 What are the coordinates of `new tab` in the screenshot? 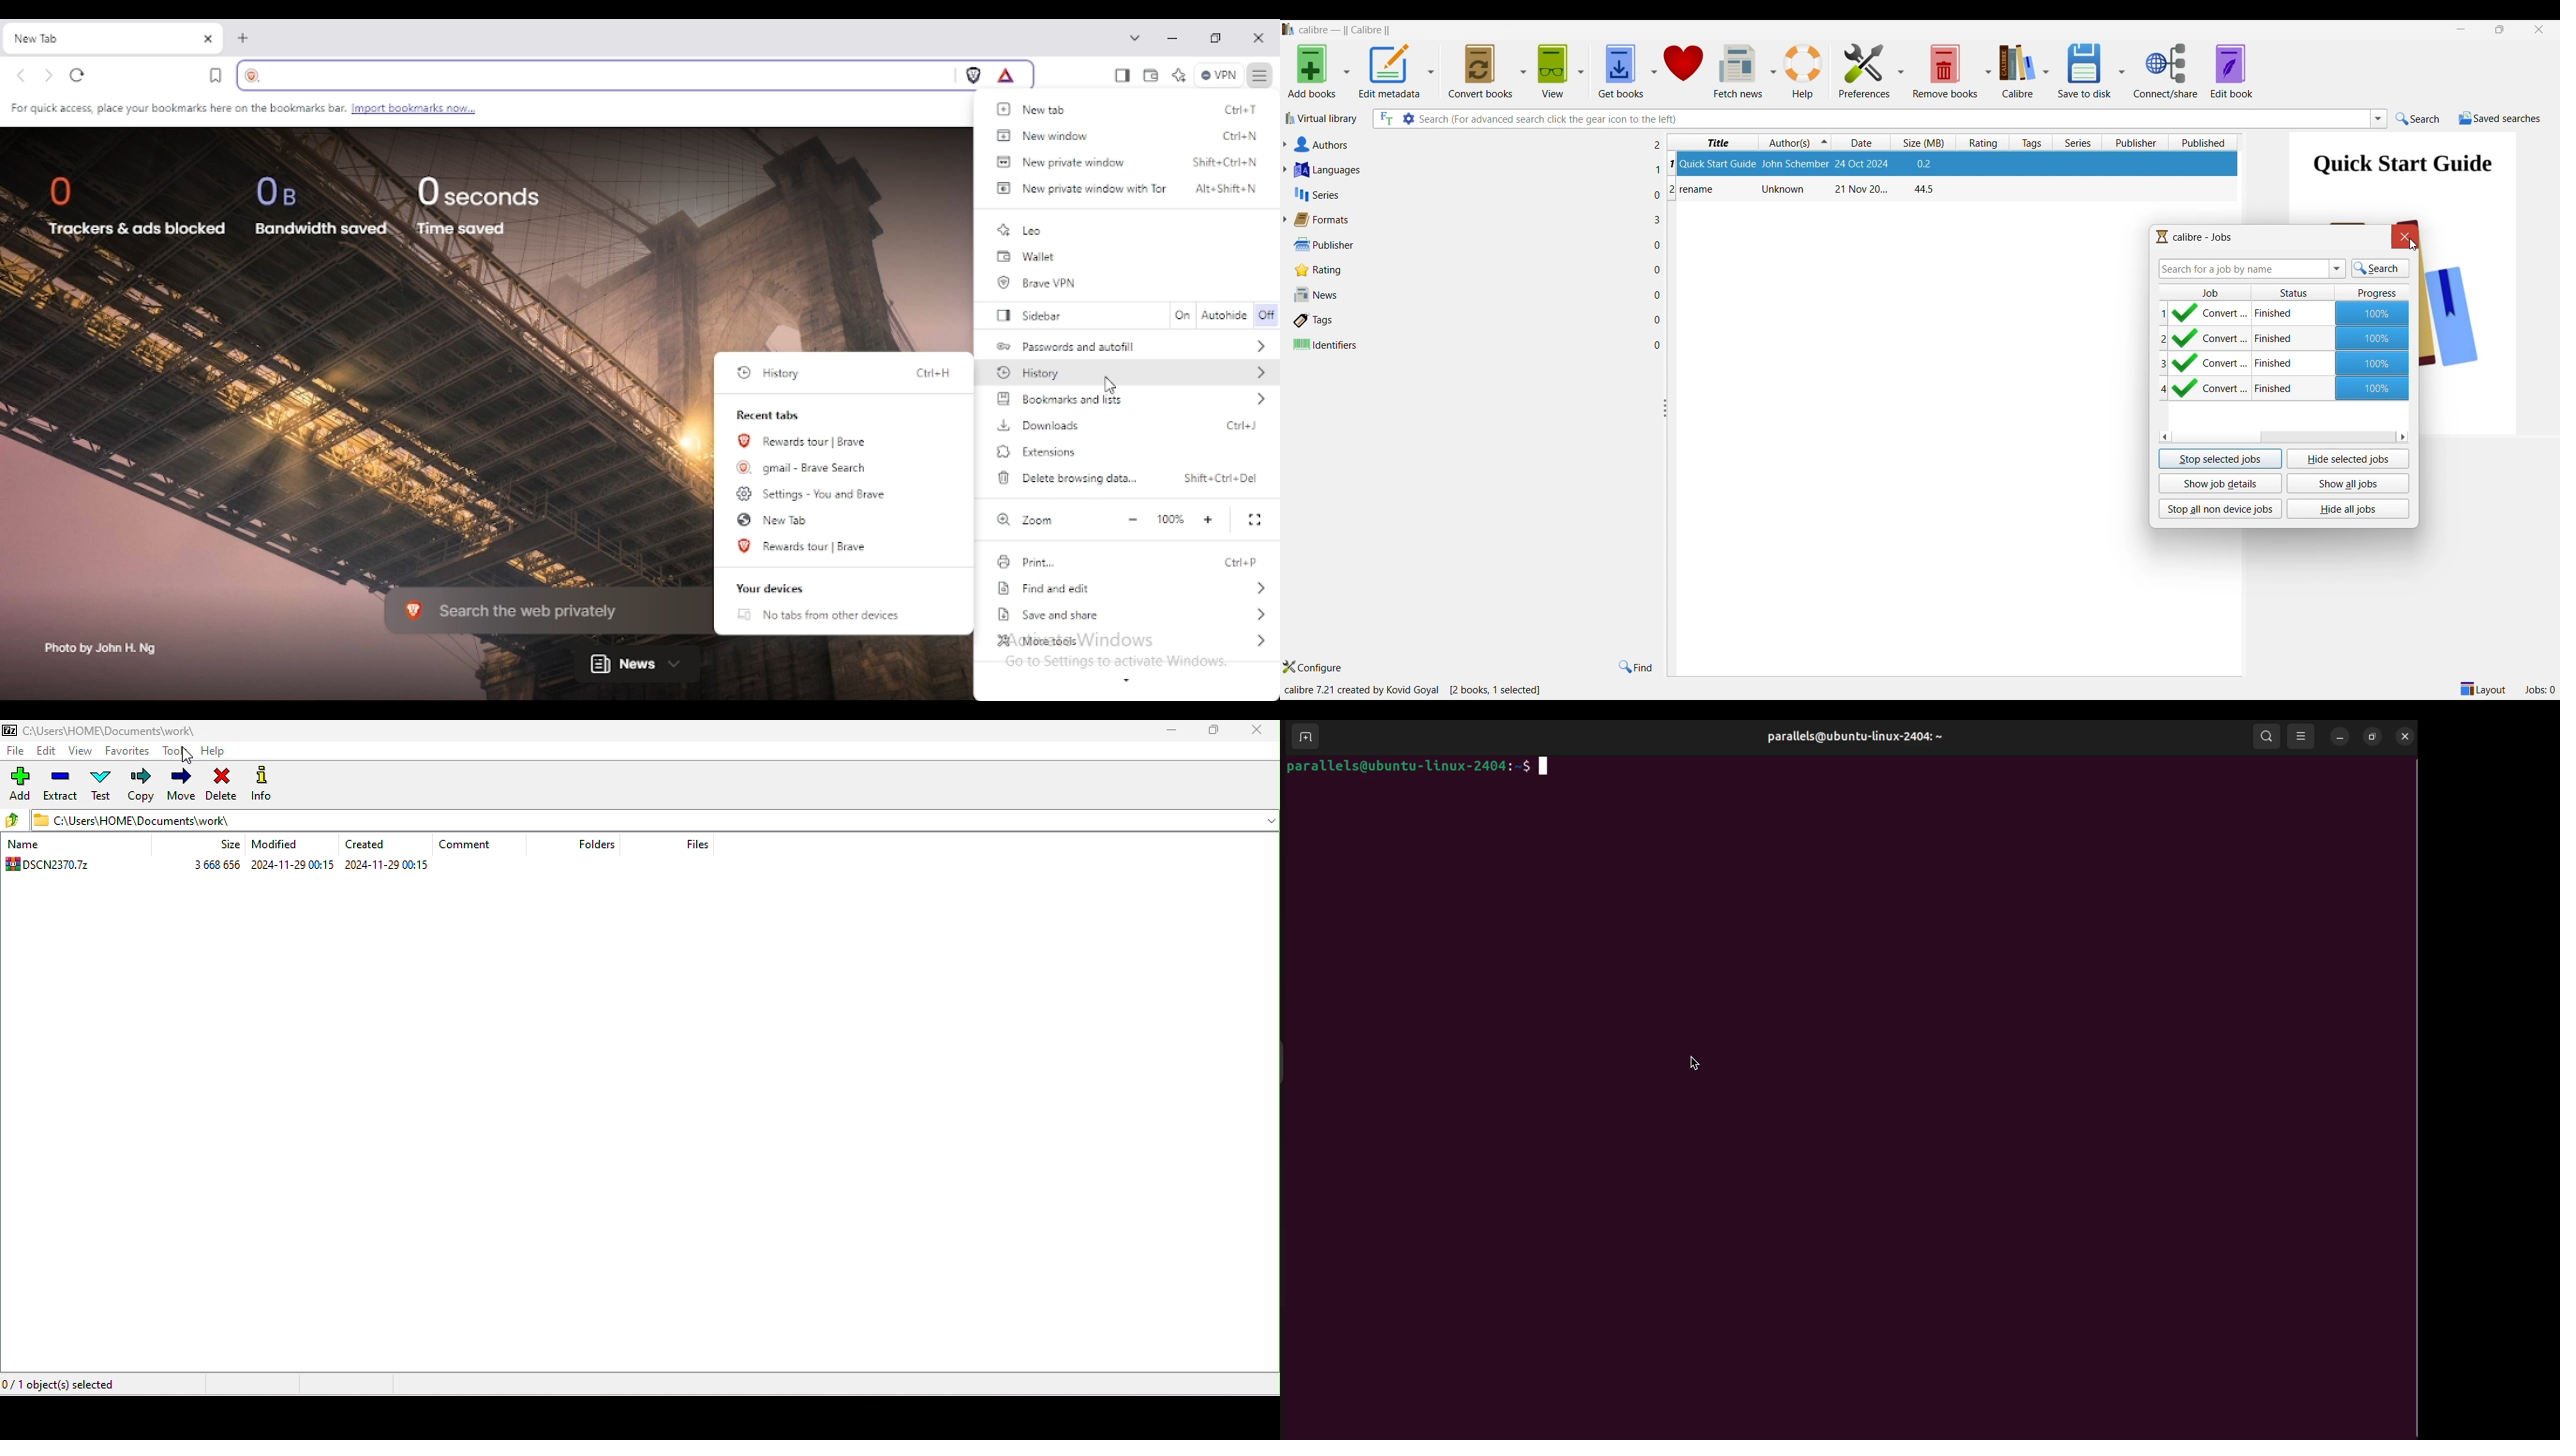 It's located at (773, 519).